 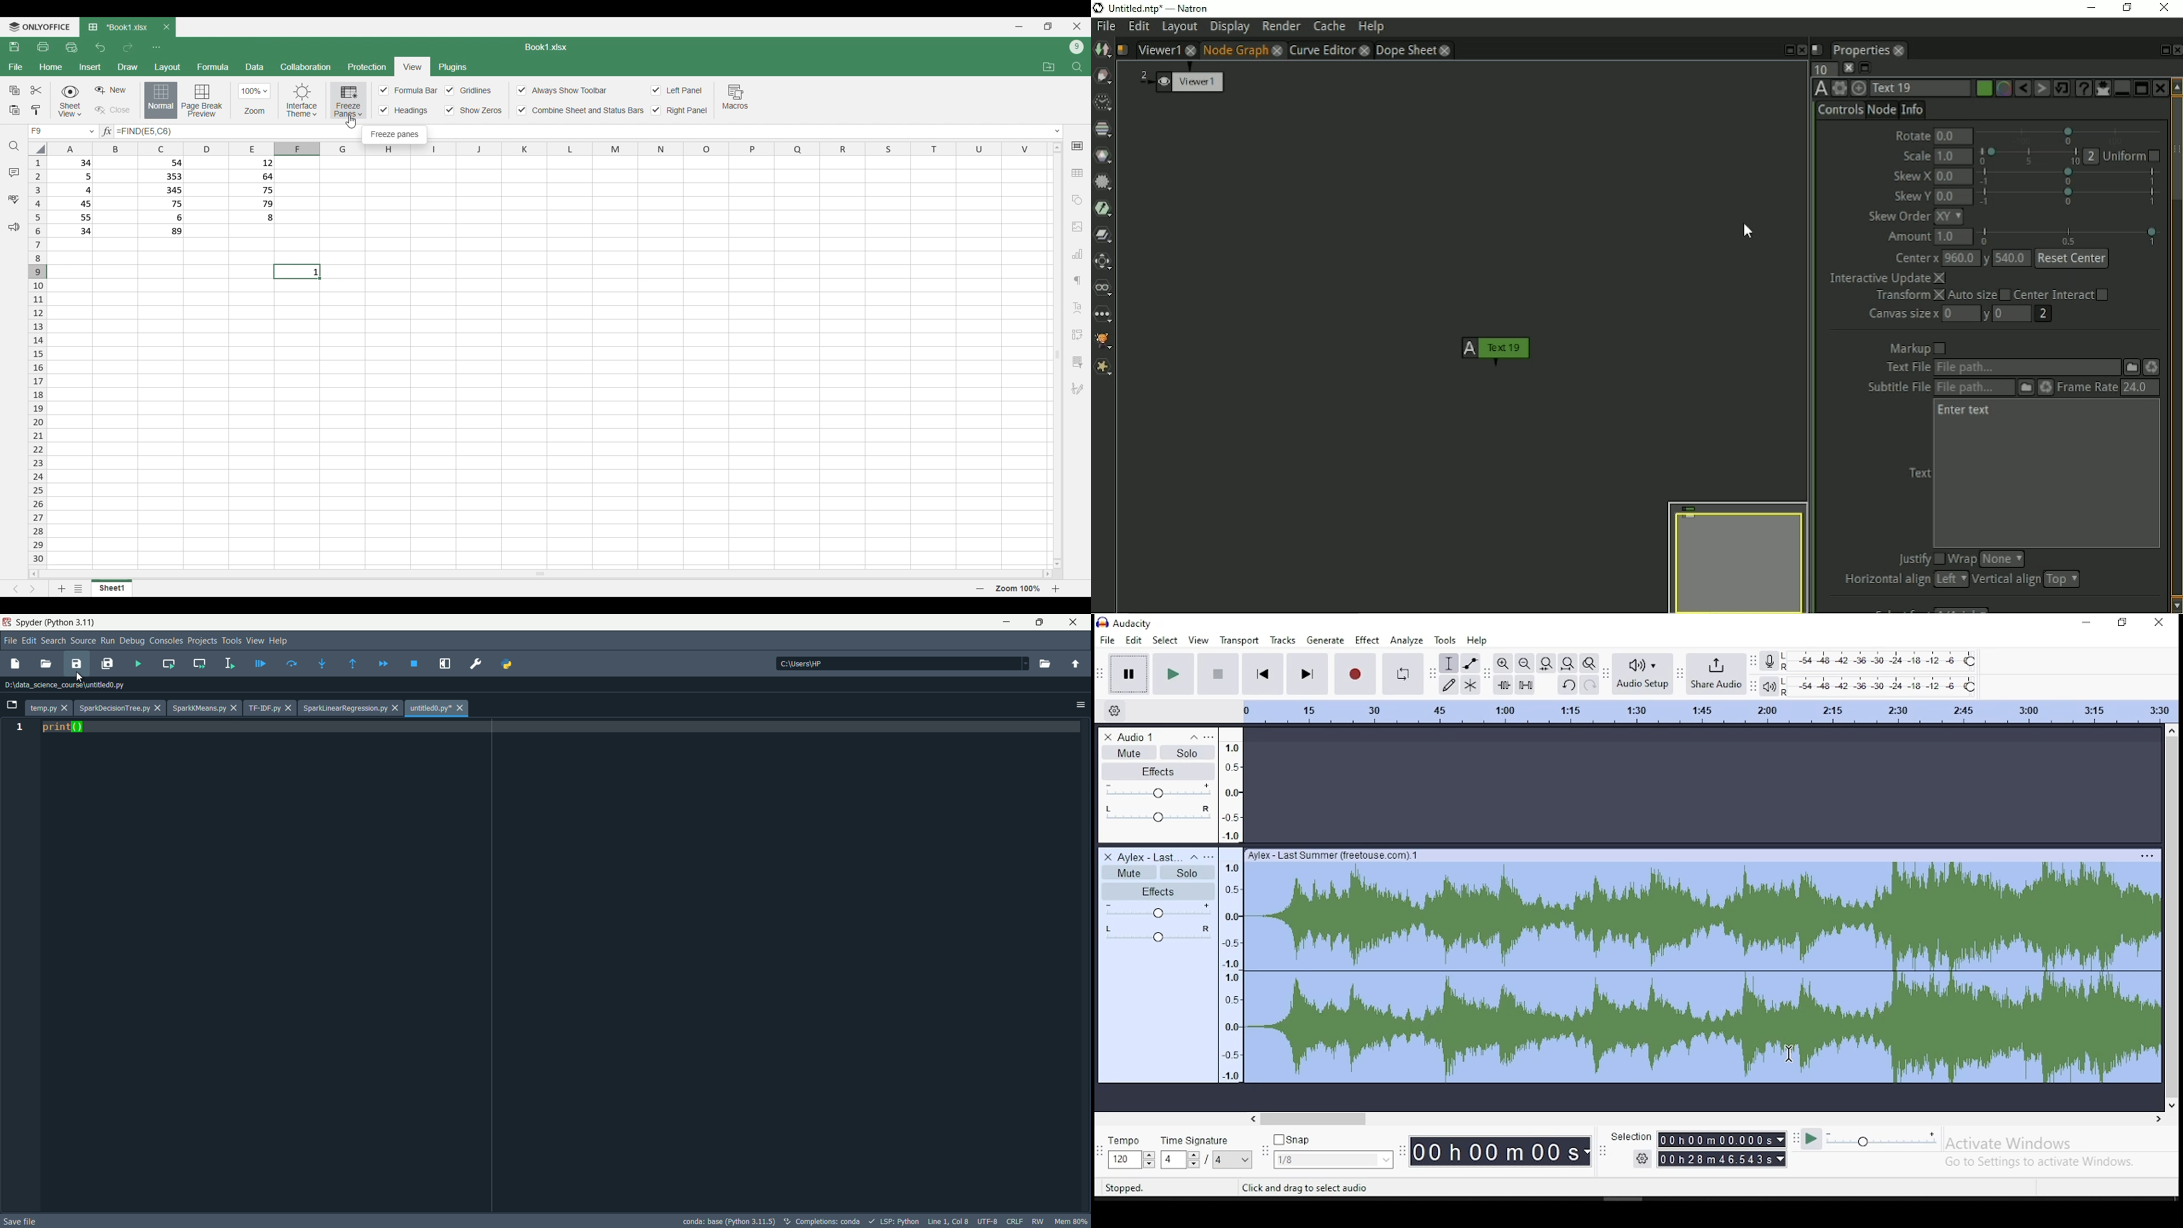 I want to click on , so click(x=1038, y=1221).